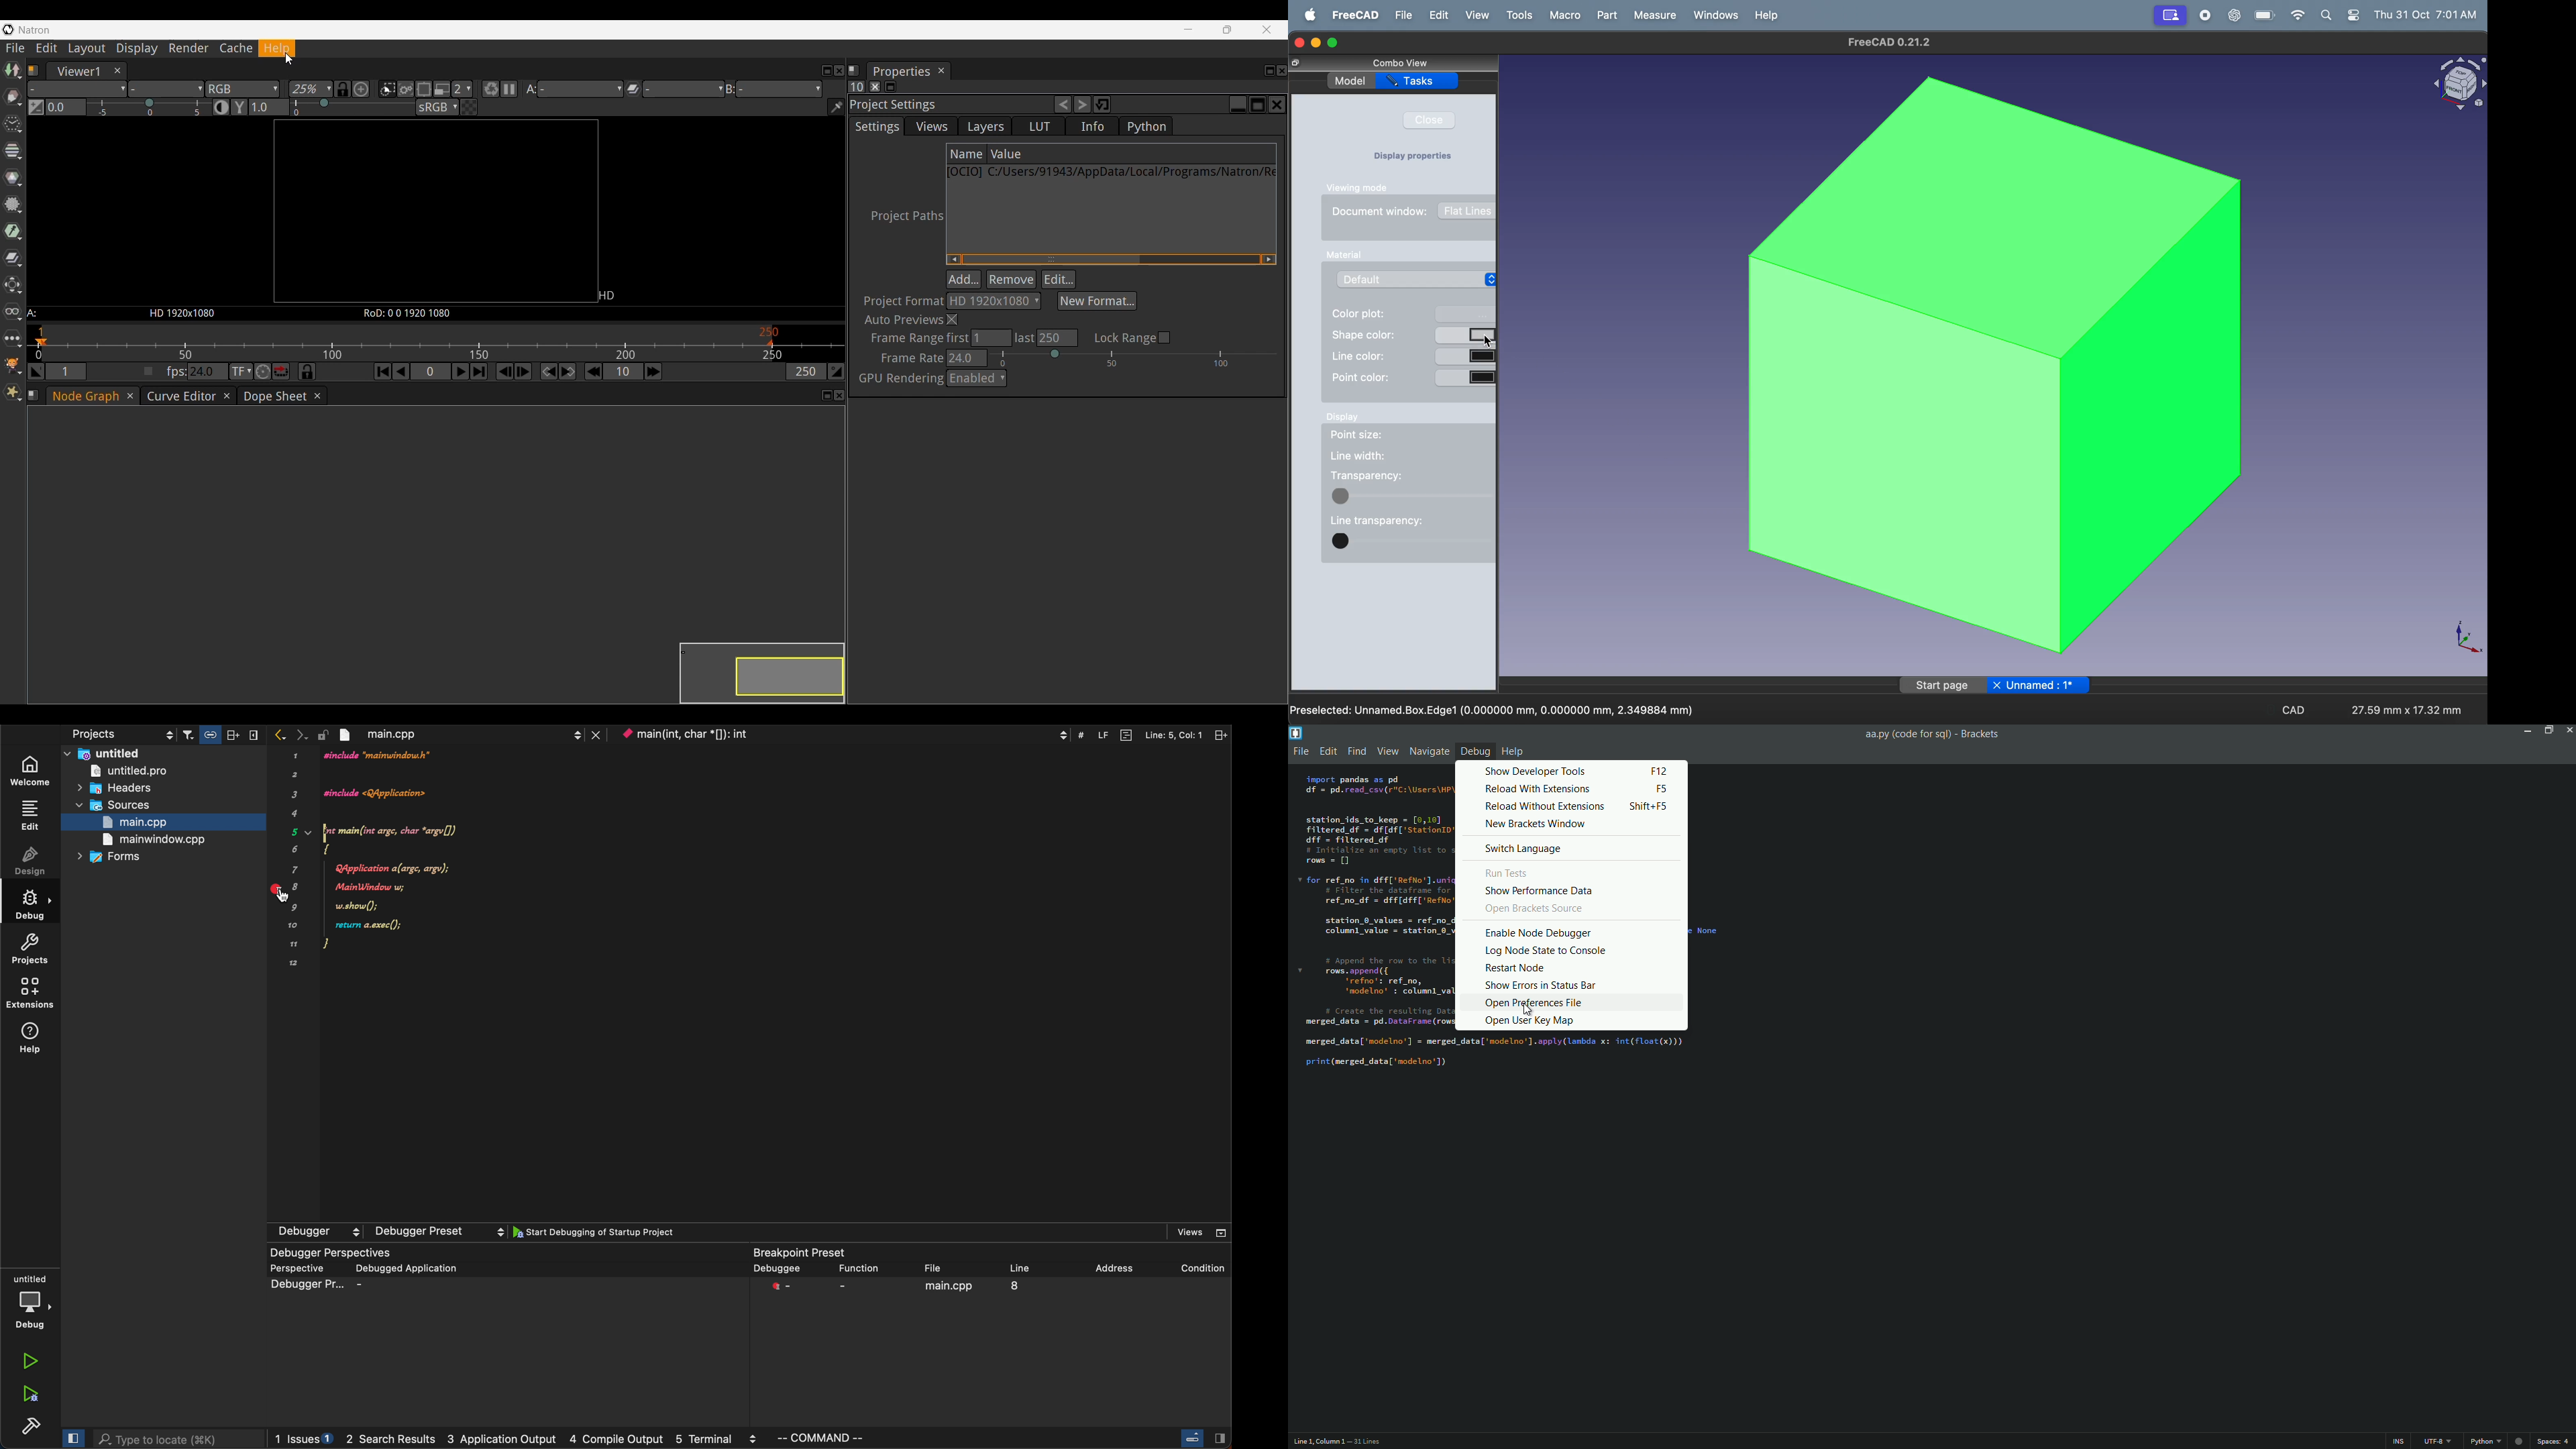 This screenshot has height=1456, width=2576. Describe the element at coordinates (1493, 341) in the screenshot. I see `cursor` at that location.